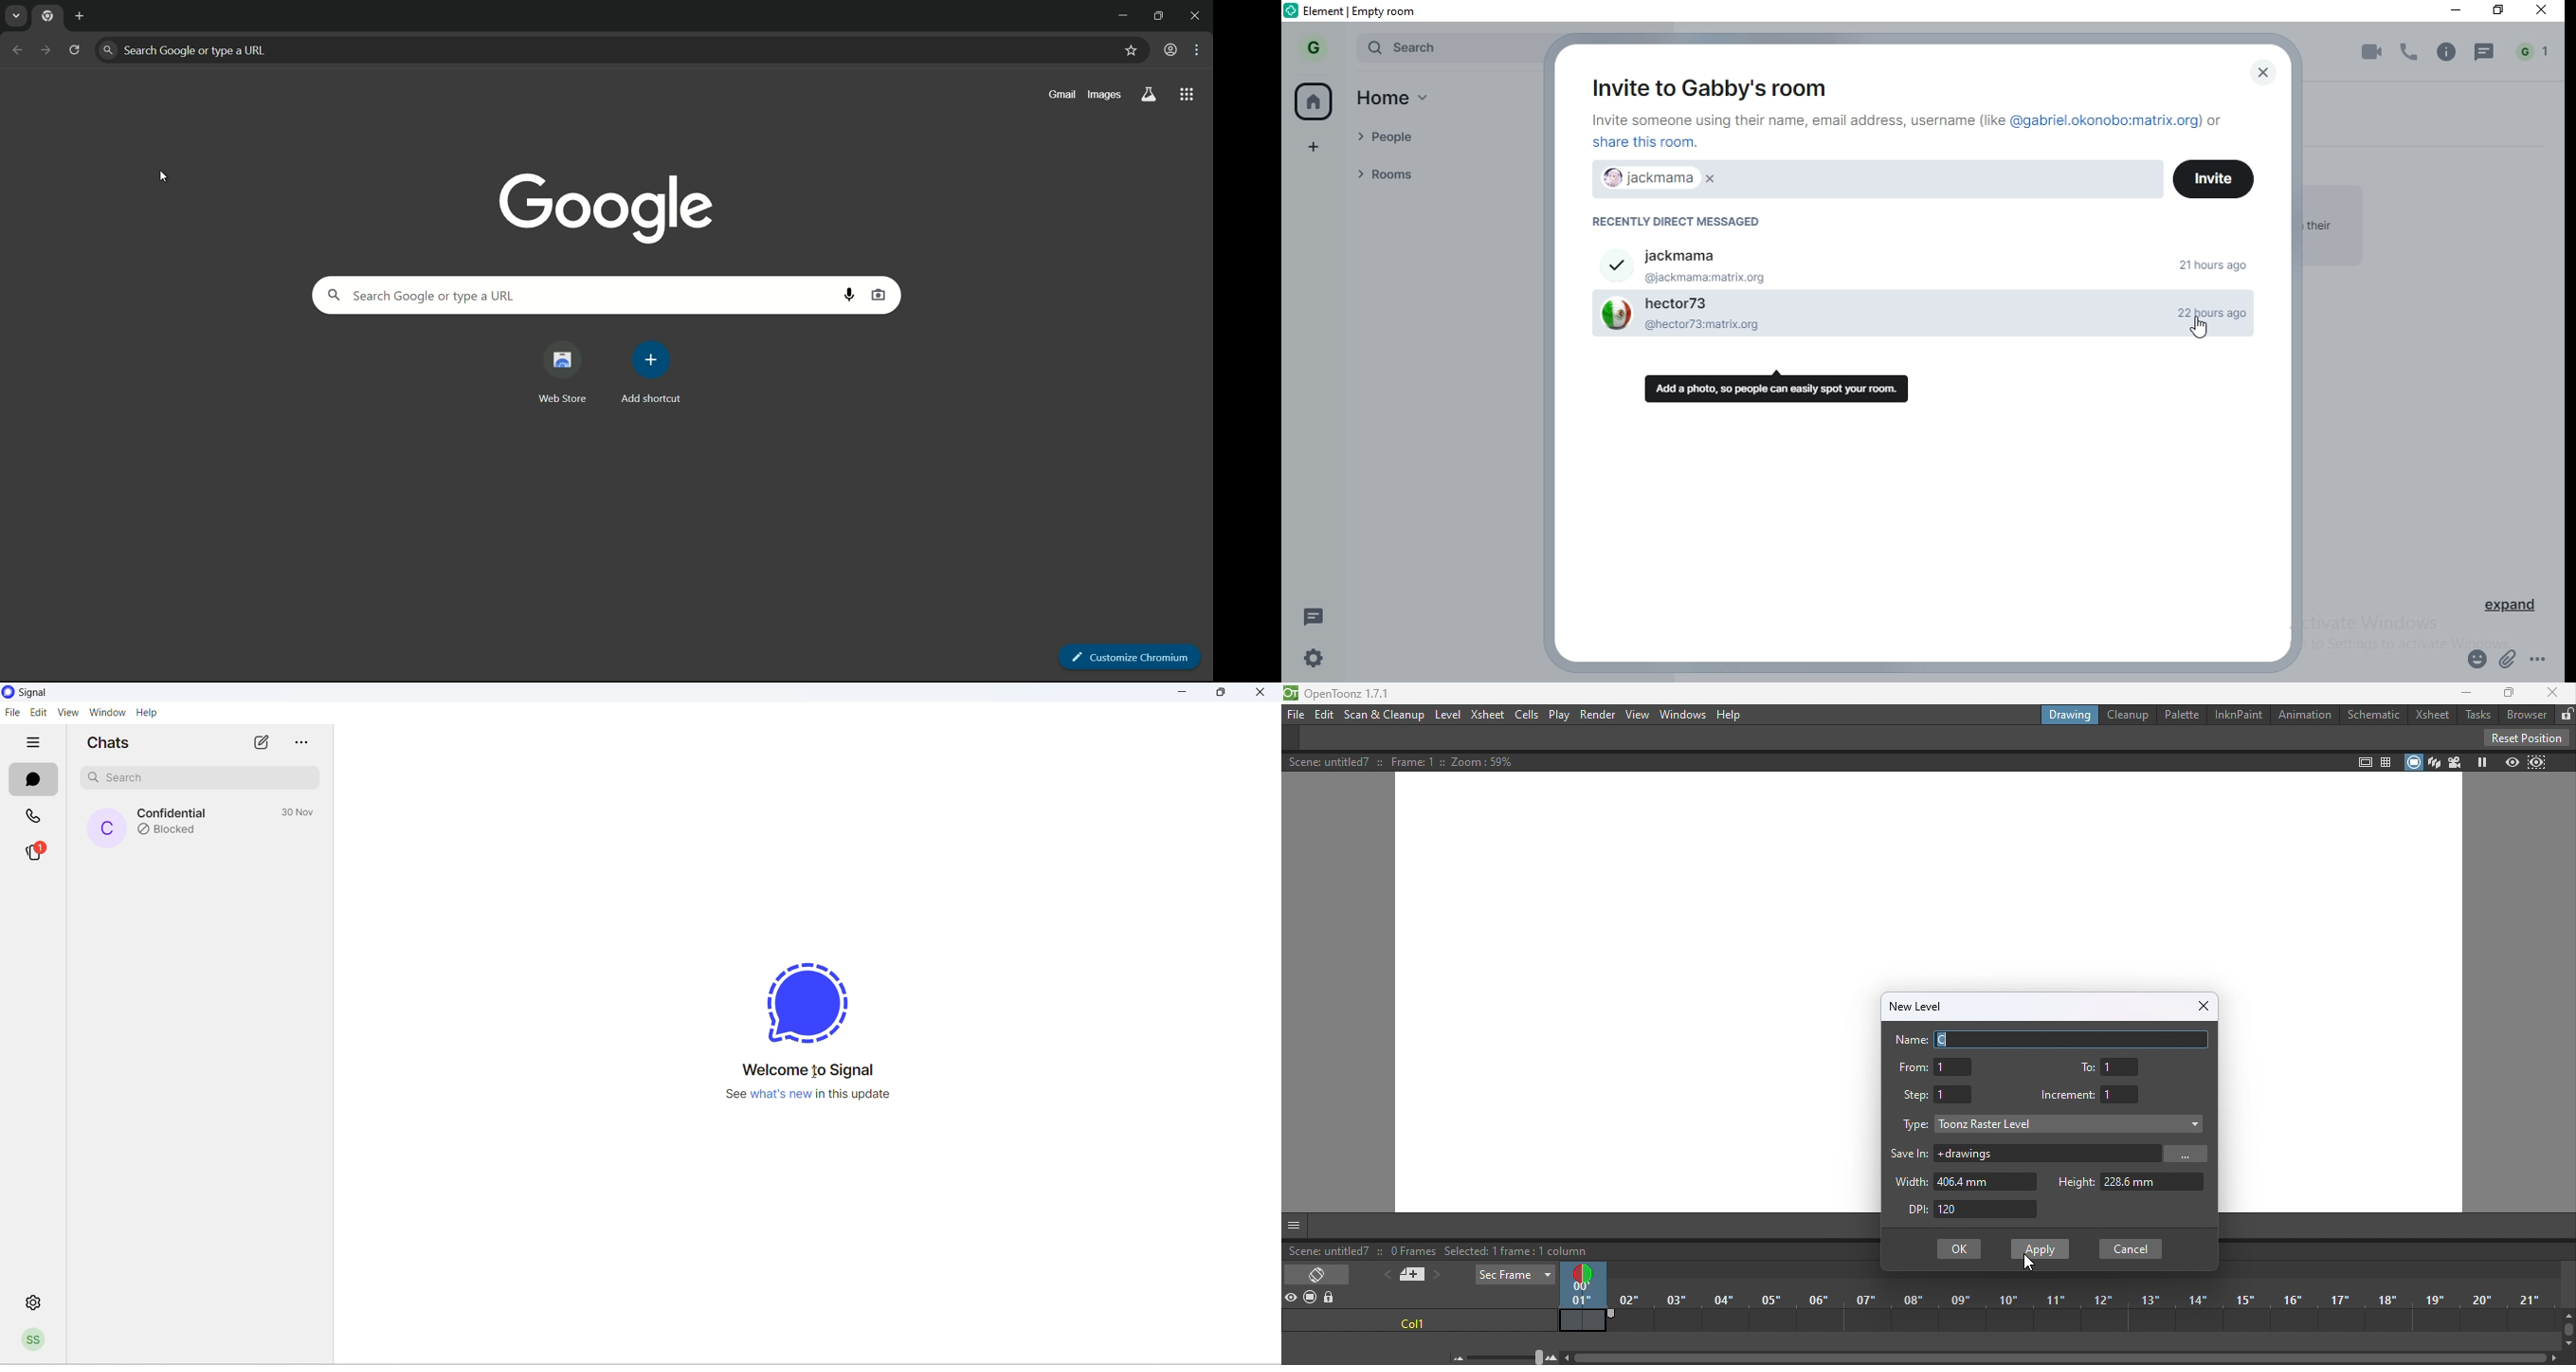 This screenshot has height=1372, width=2576. I want to click on close, so click(2545, 12).